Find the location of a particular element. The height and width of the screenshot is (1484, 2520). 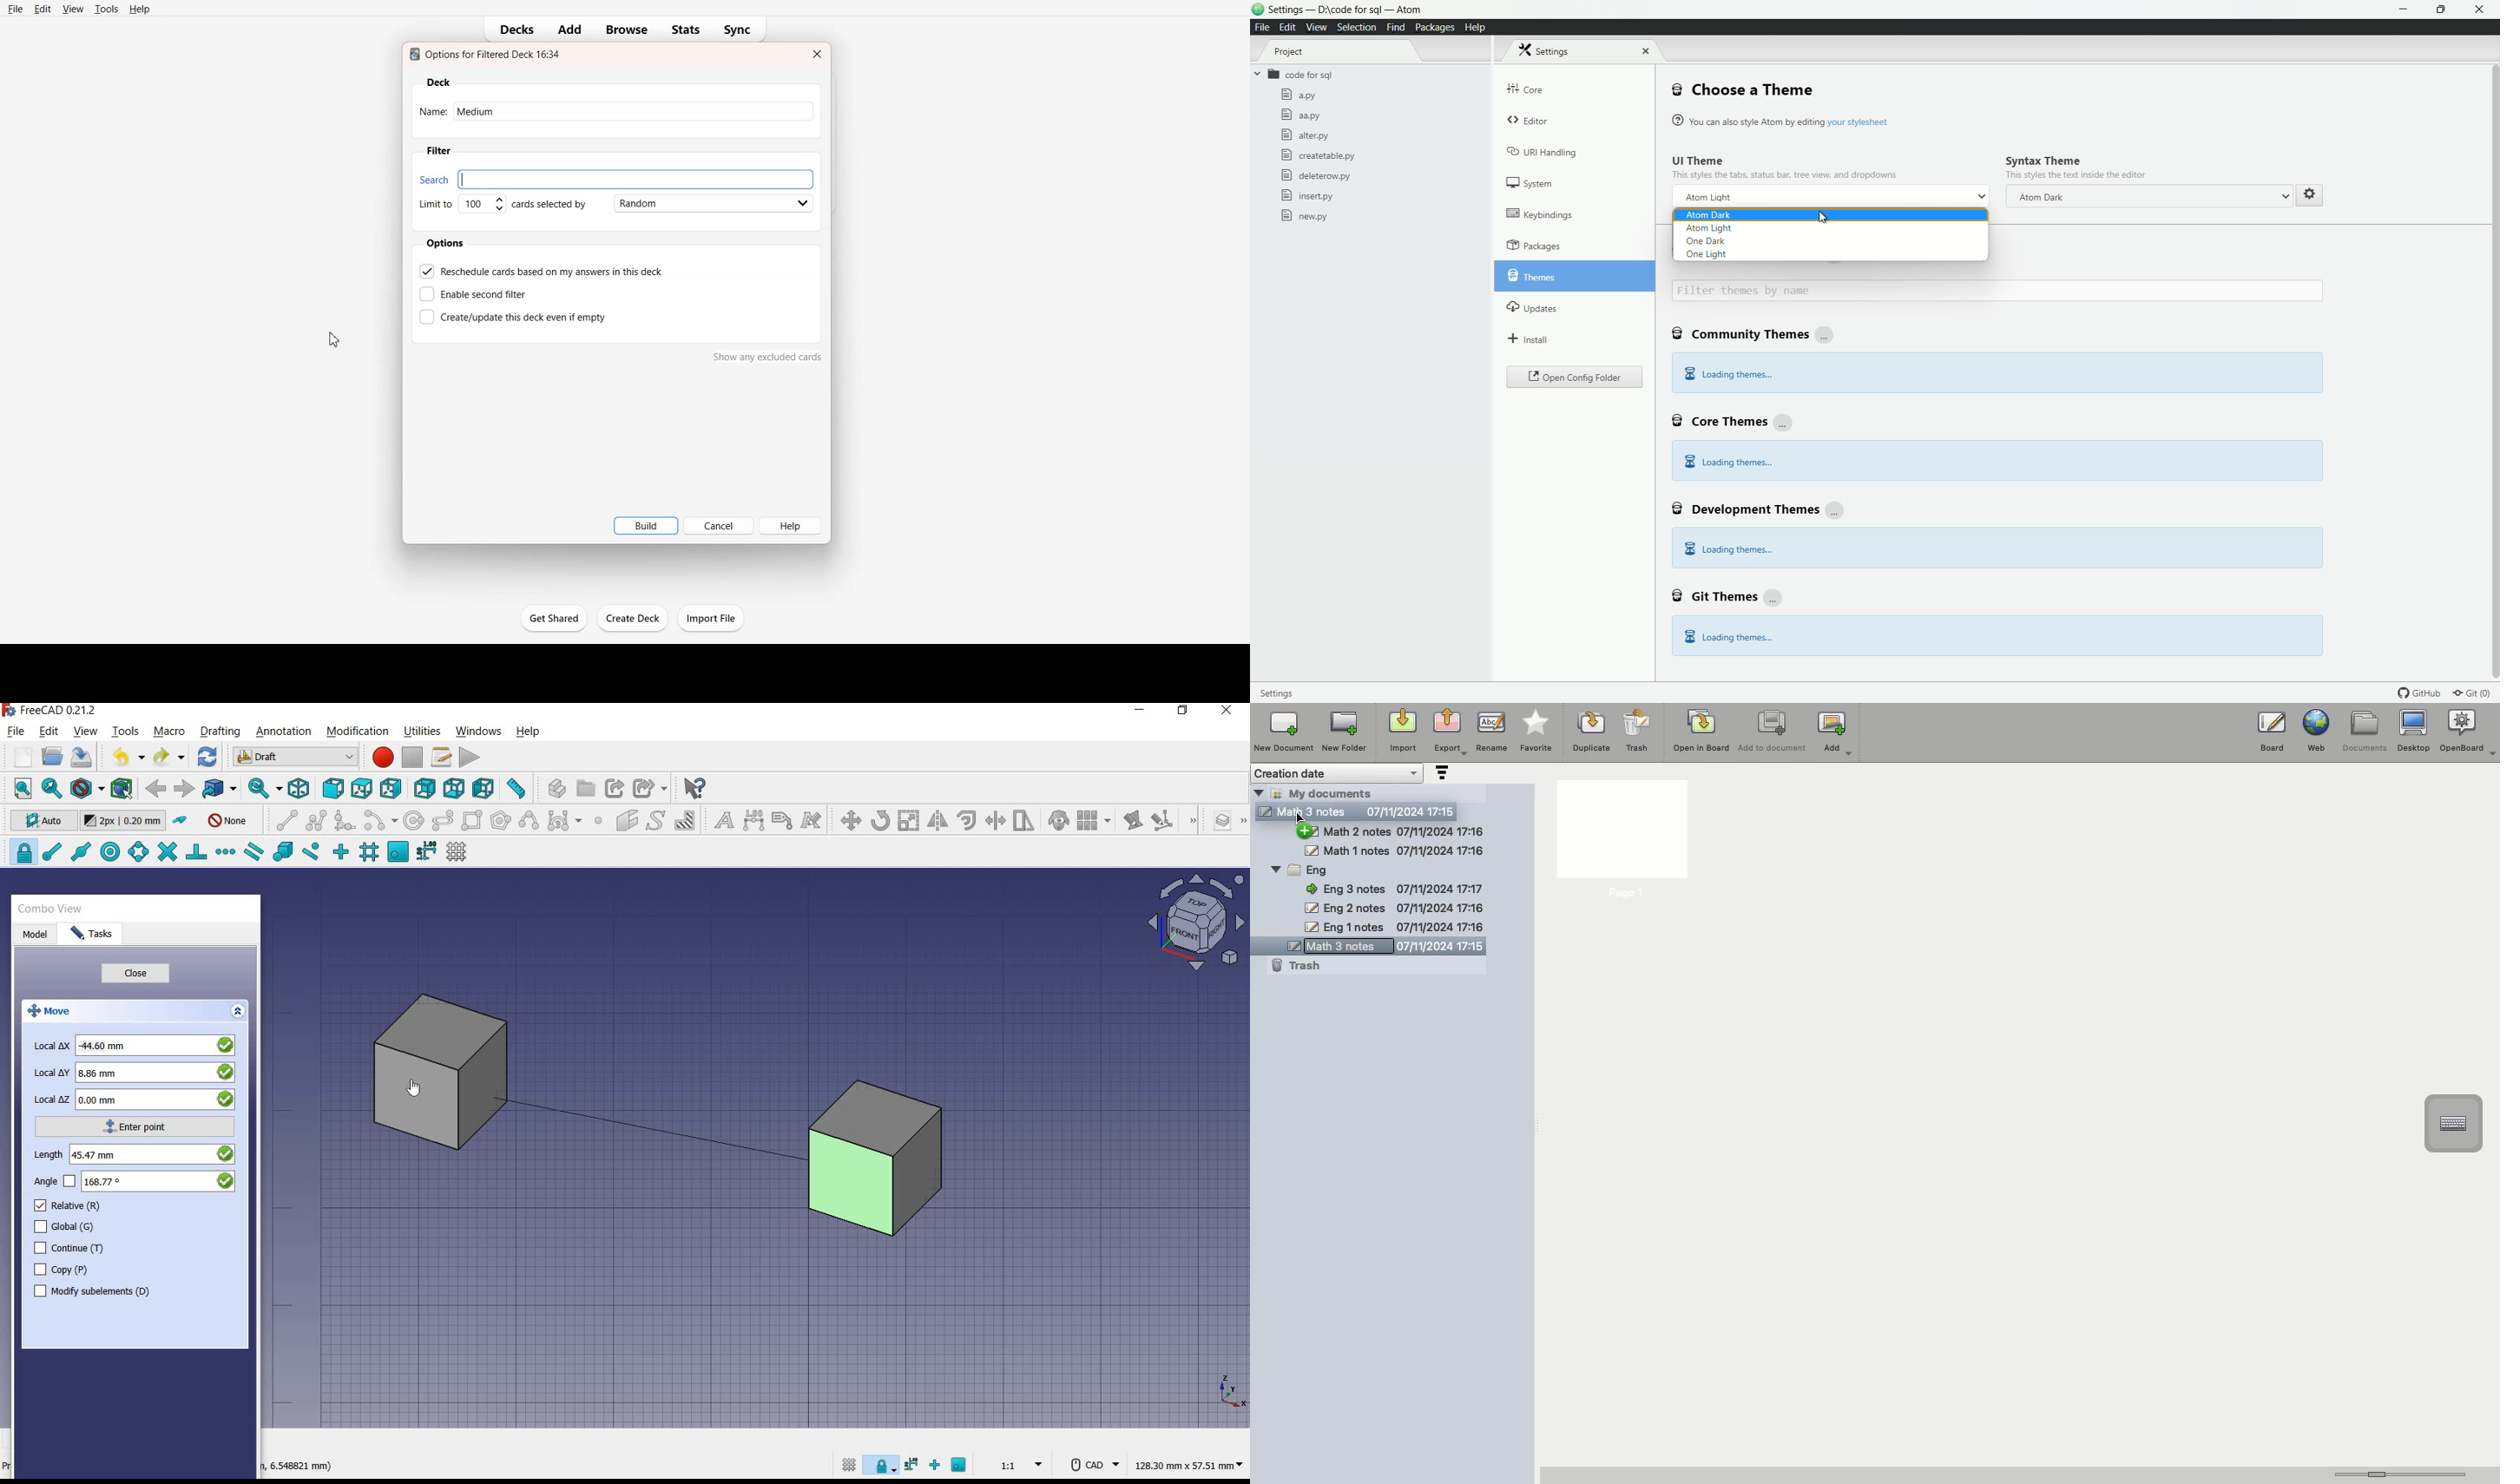

right is located at coordinates (391, 788).